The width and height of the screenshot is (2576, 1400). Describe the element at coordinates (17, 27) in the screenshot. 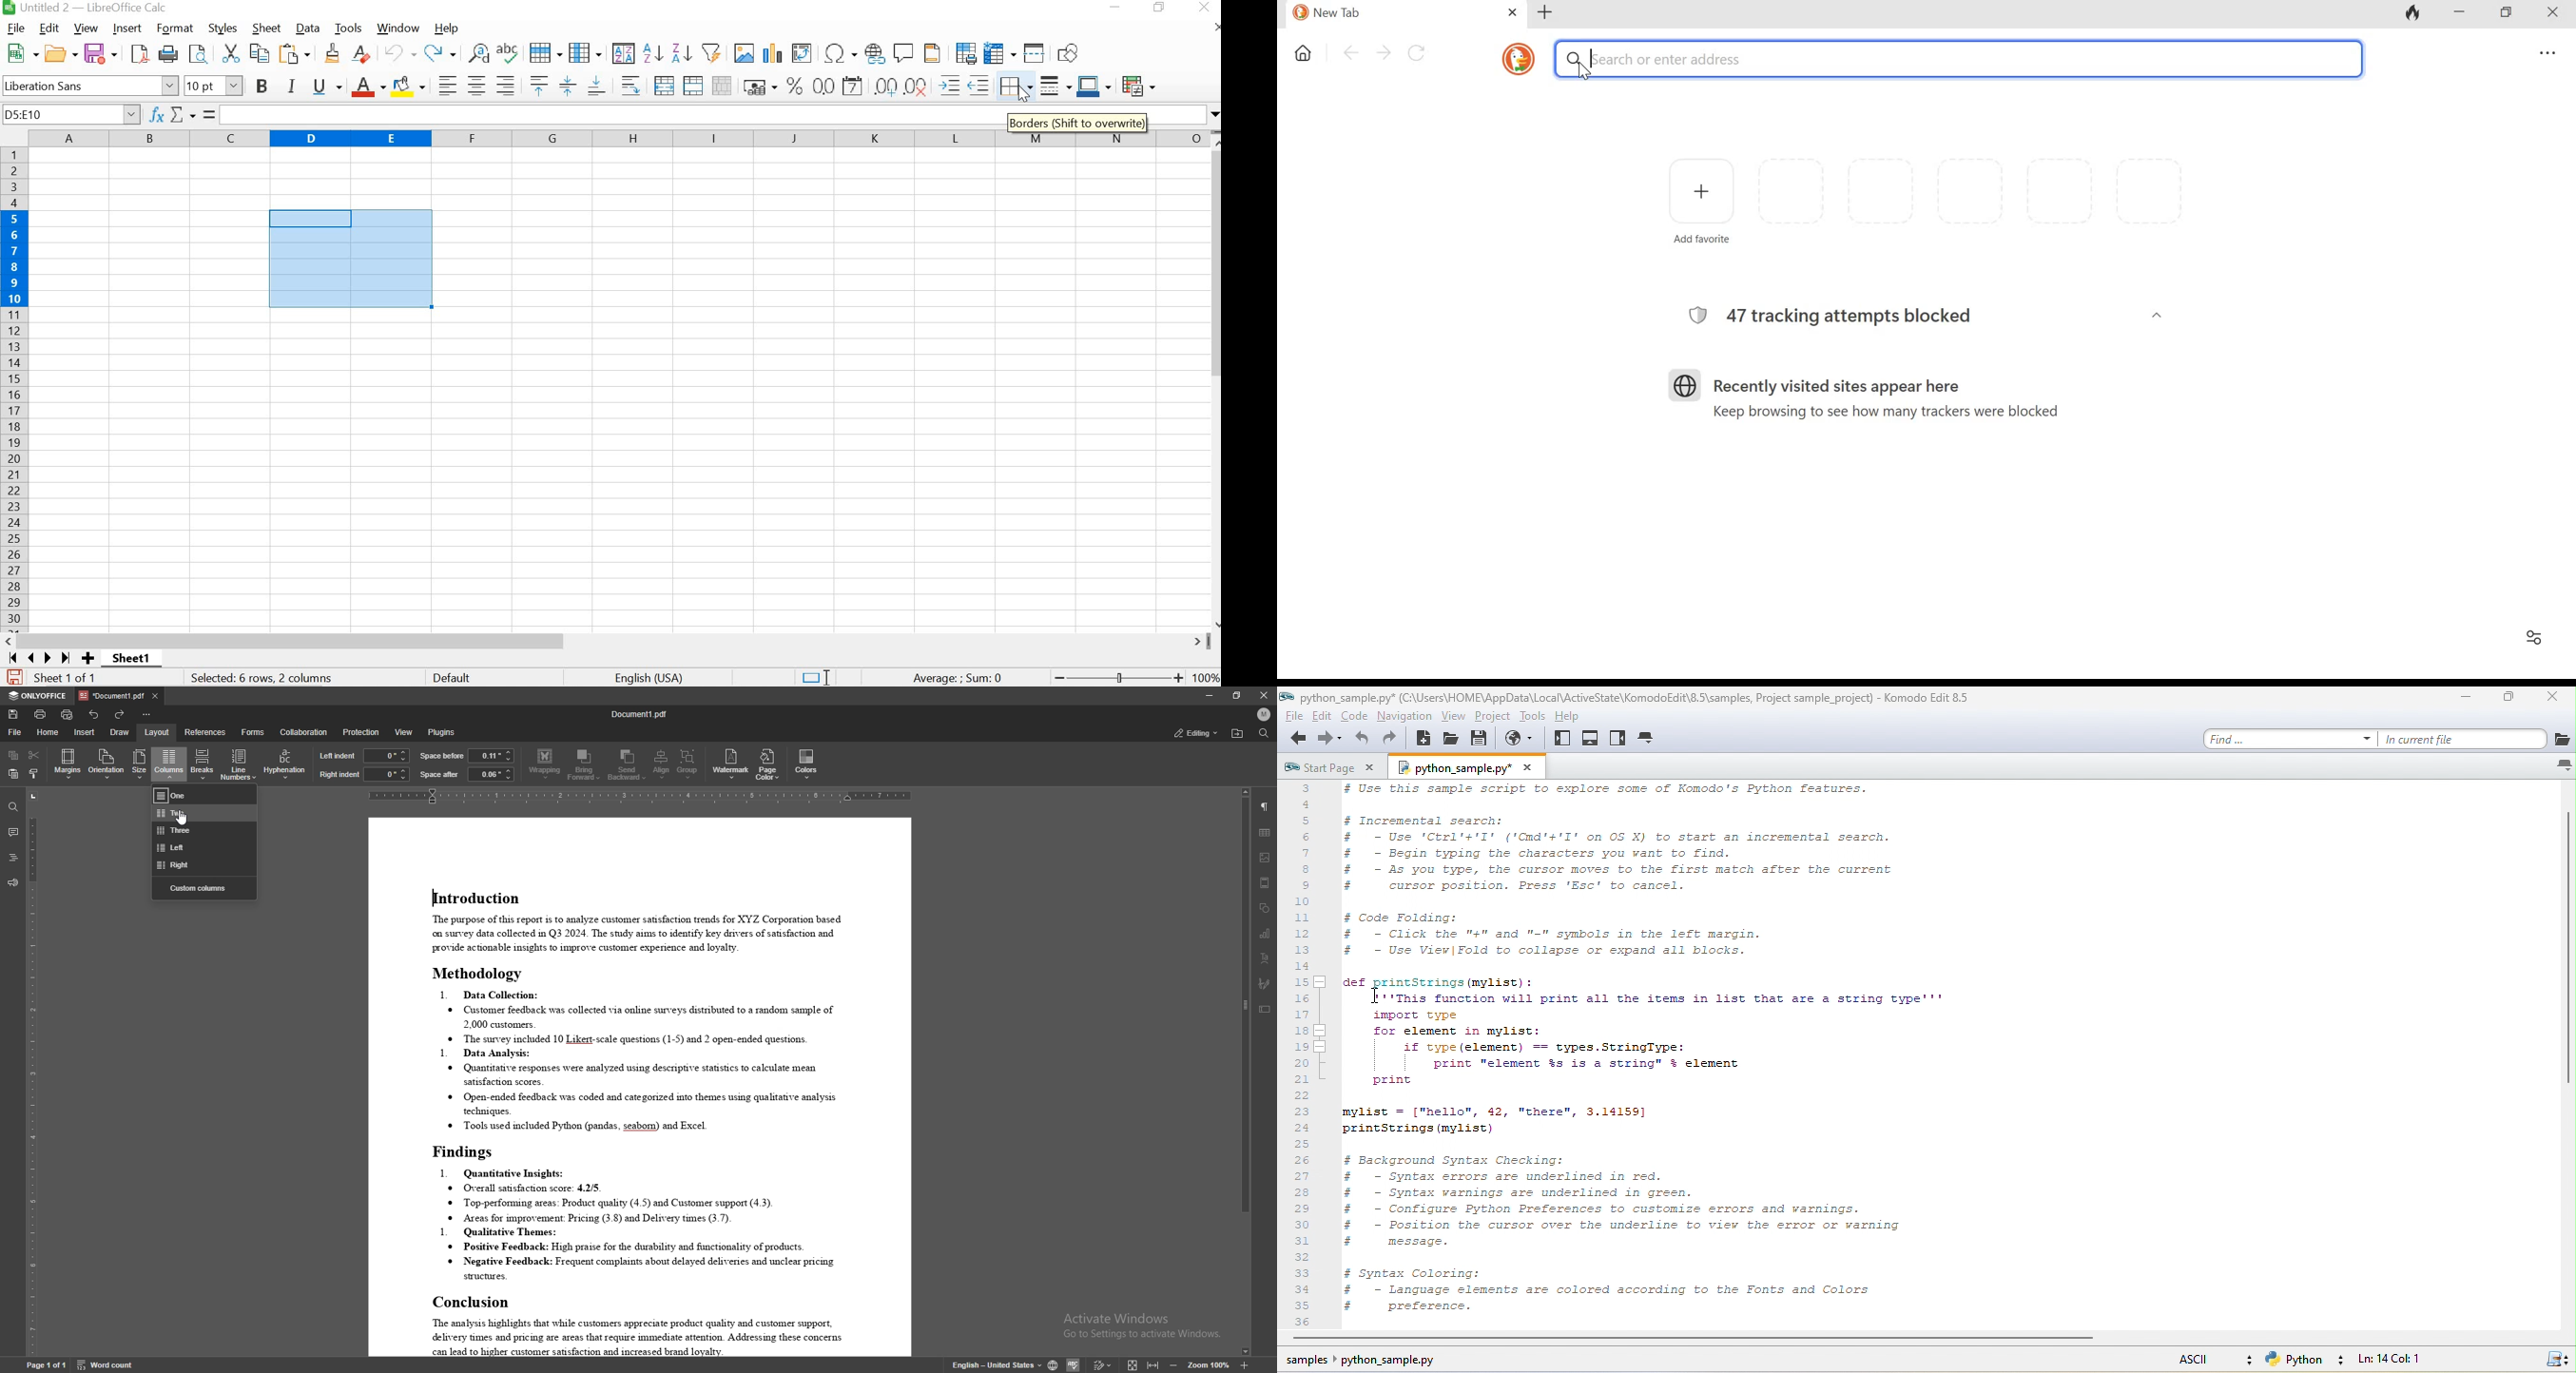

I see `FILE` at that location.